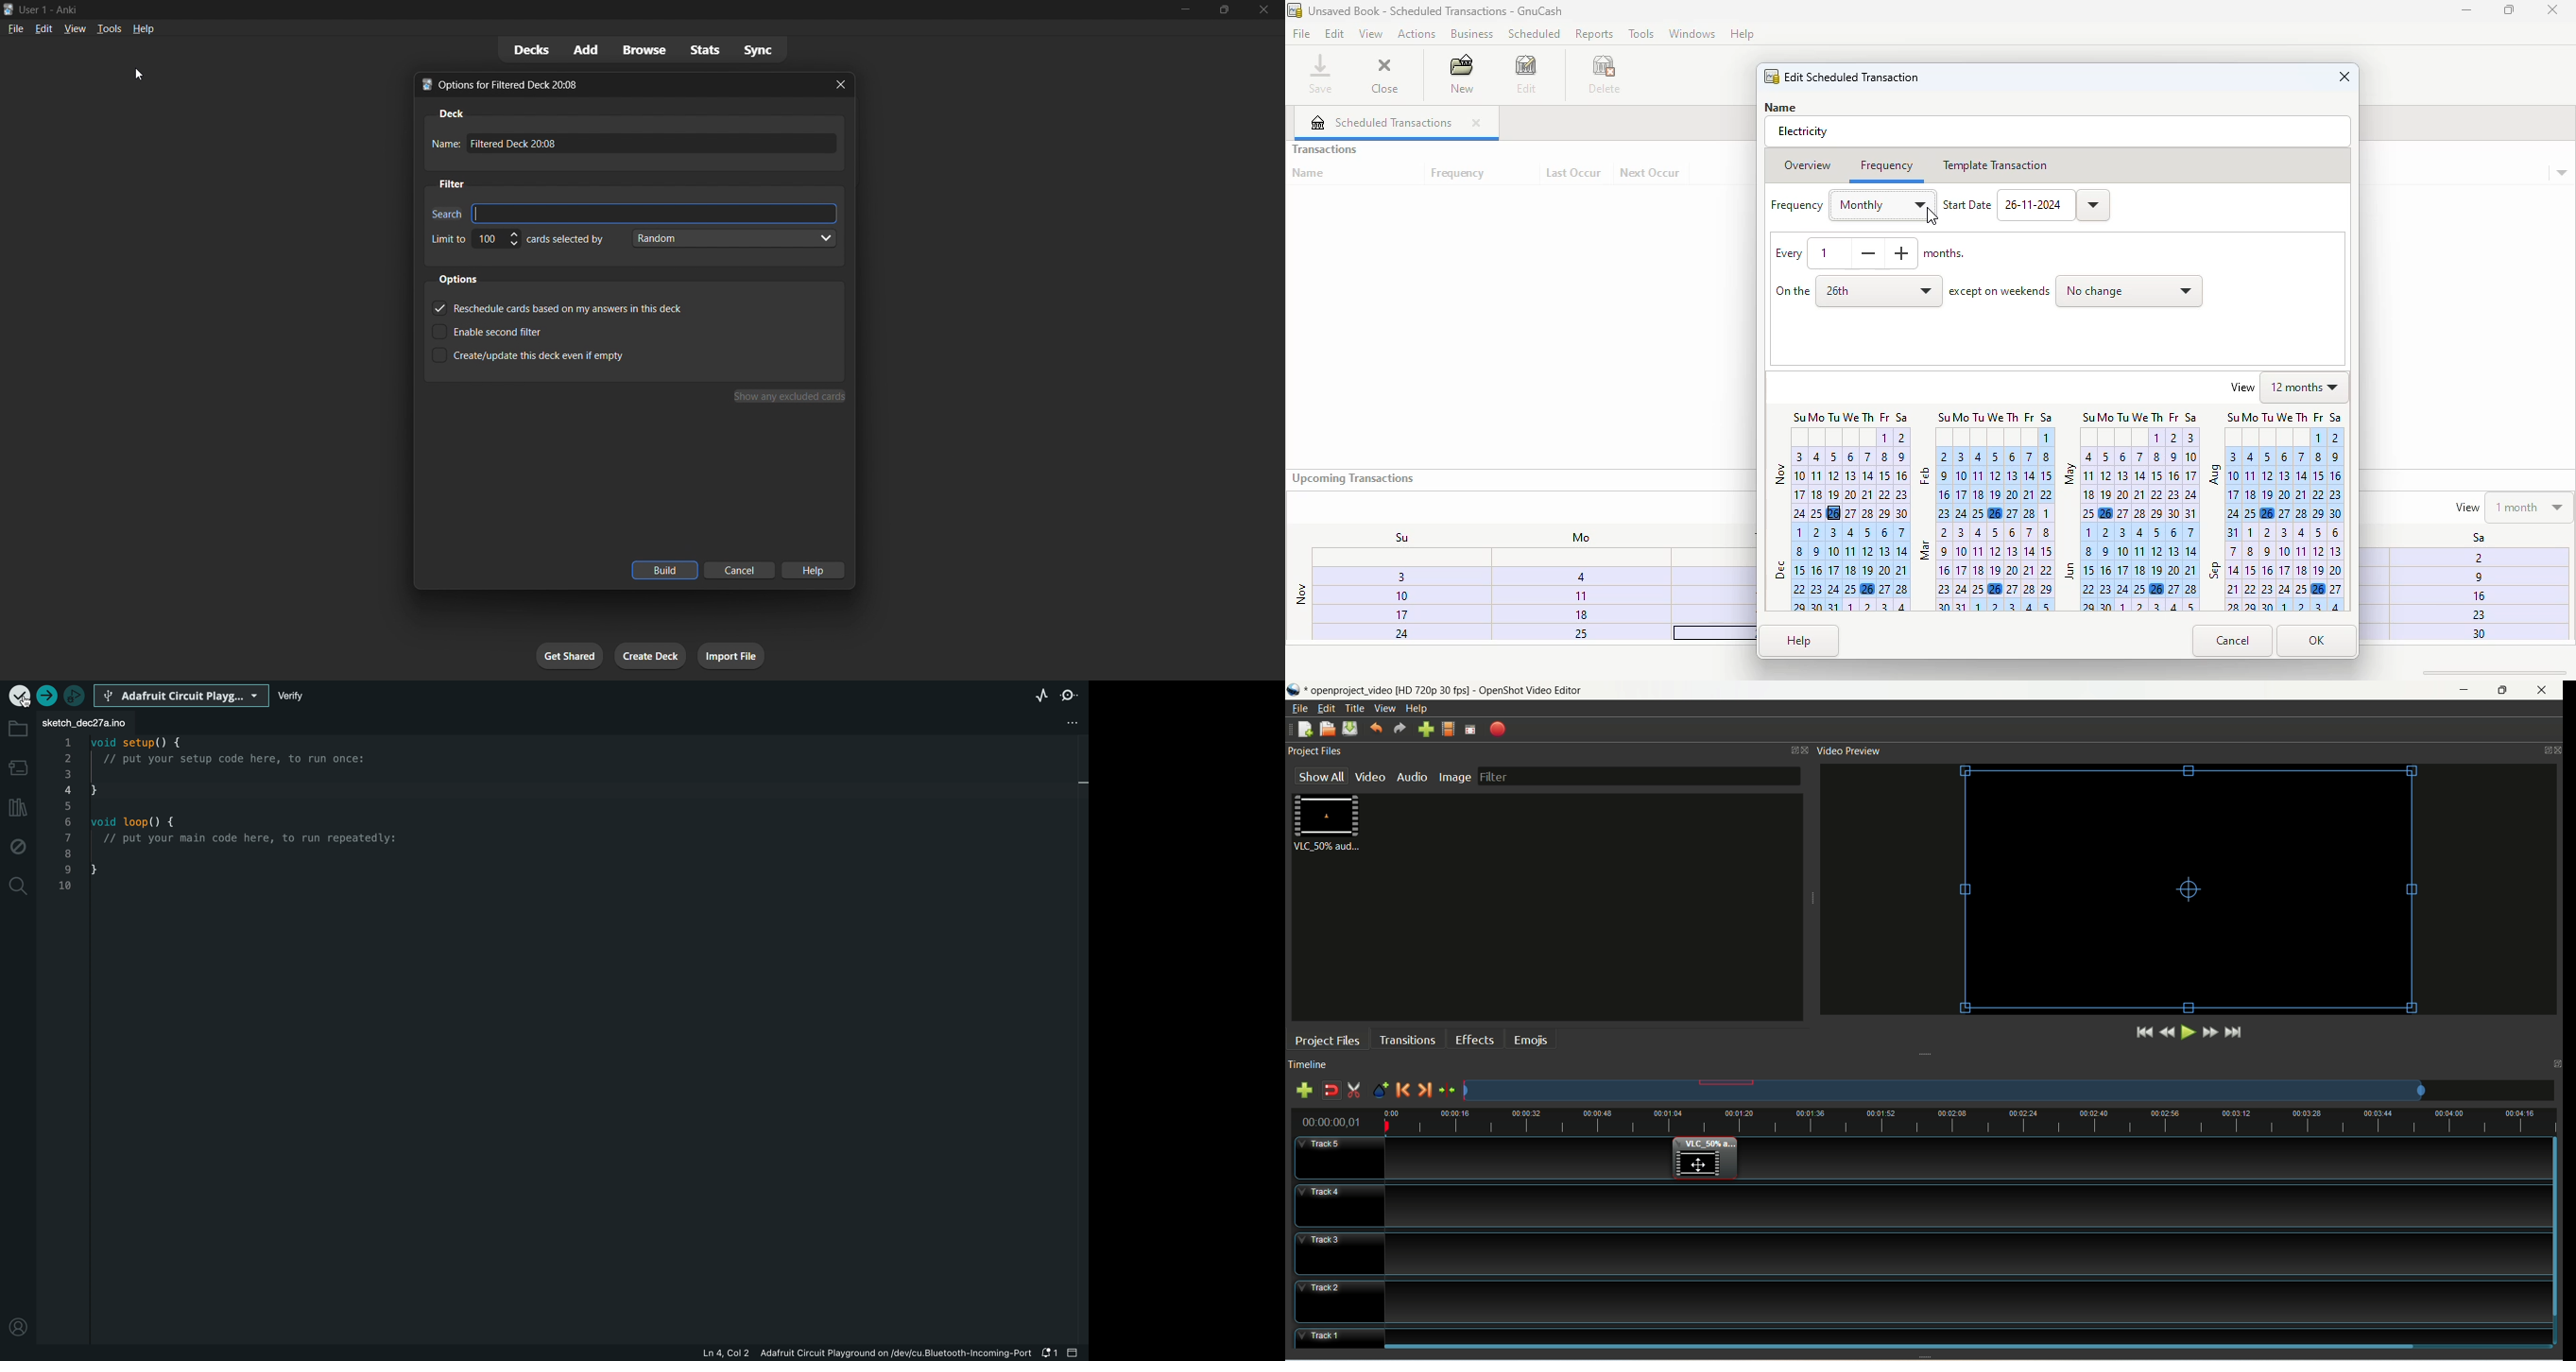 The height and width of the screenshot is (1372, 2576). What do you see at coordinates (571, 655) in the screenshot?
I see `get shared` at bounding box center [571, 655].